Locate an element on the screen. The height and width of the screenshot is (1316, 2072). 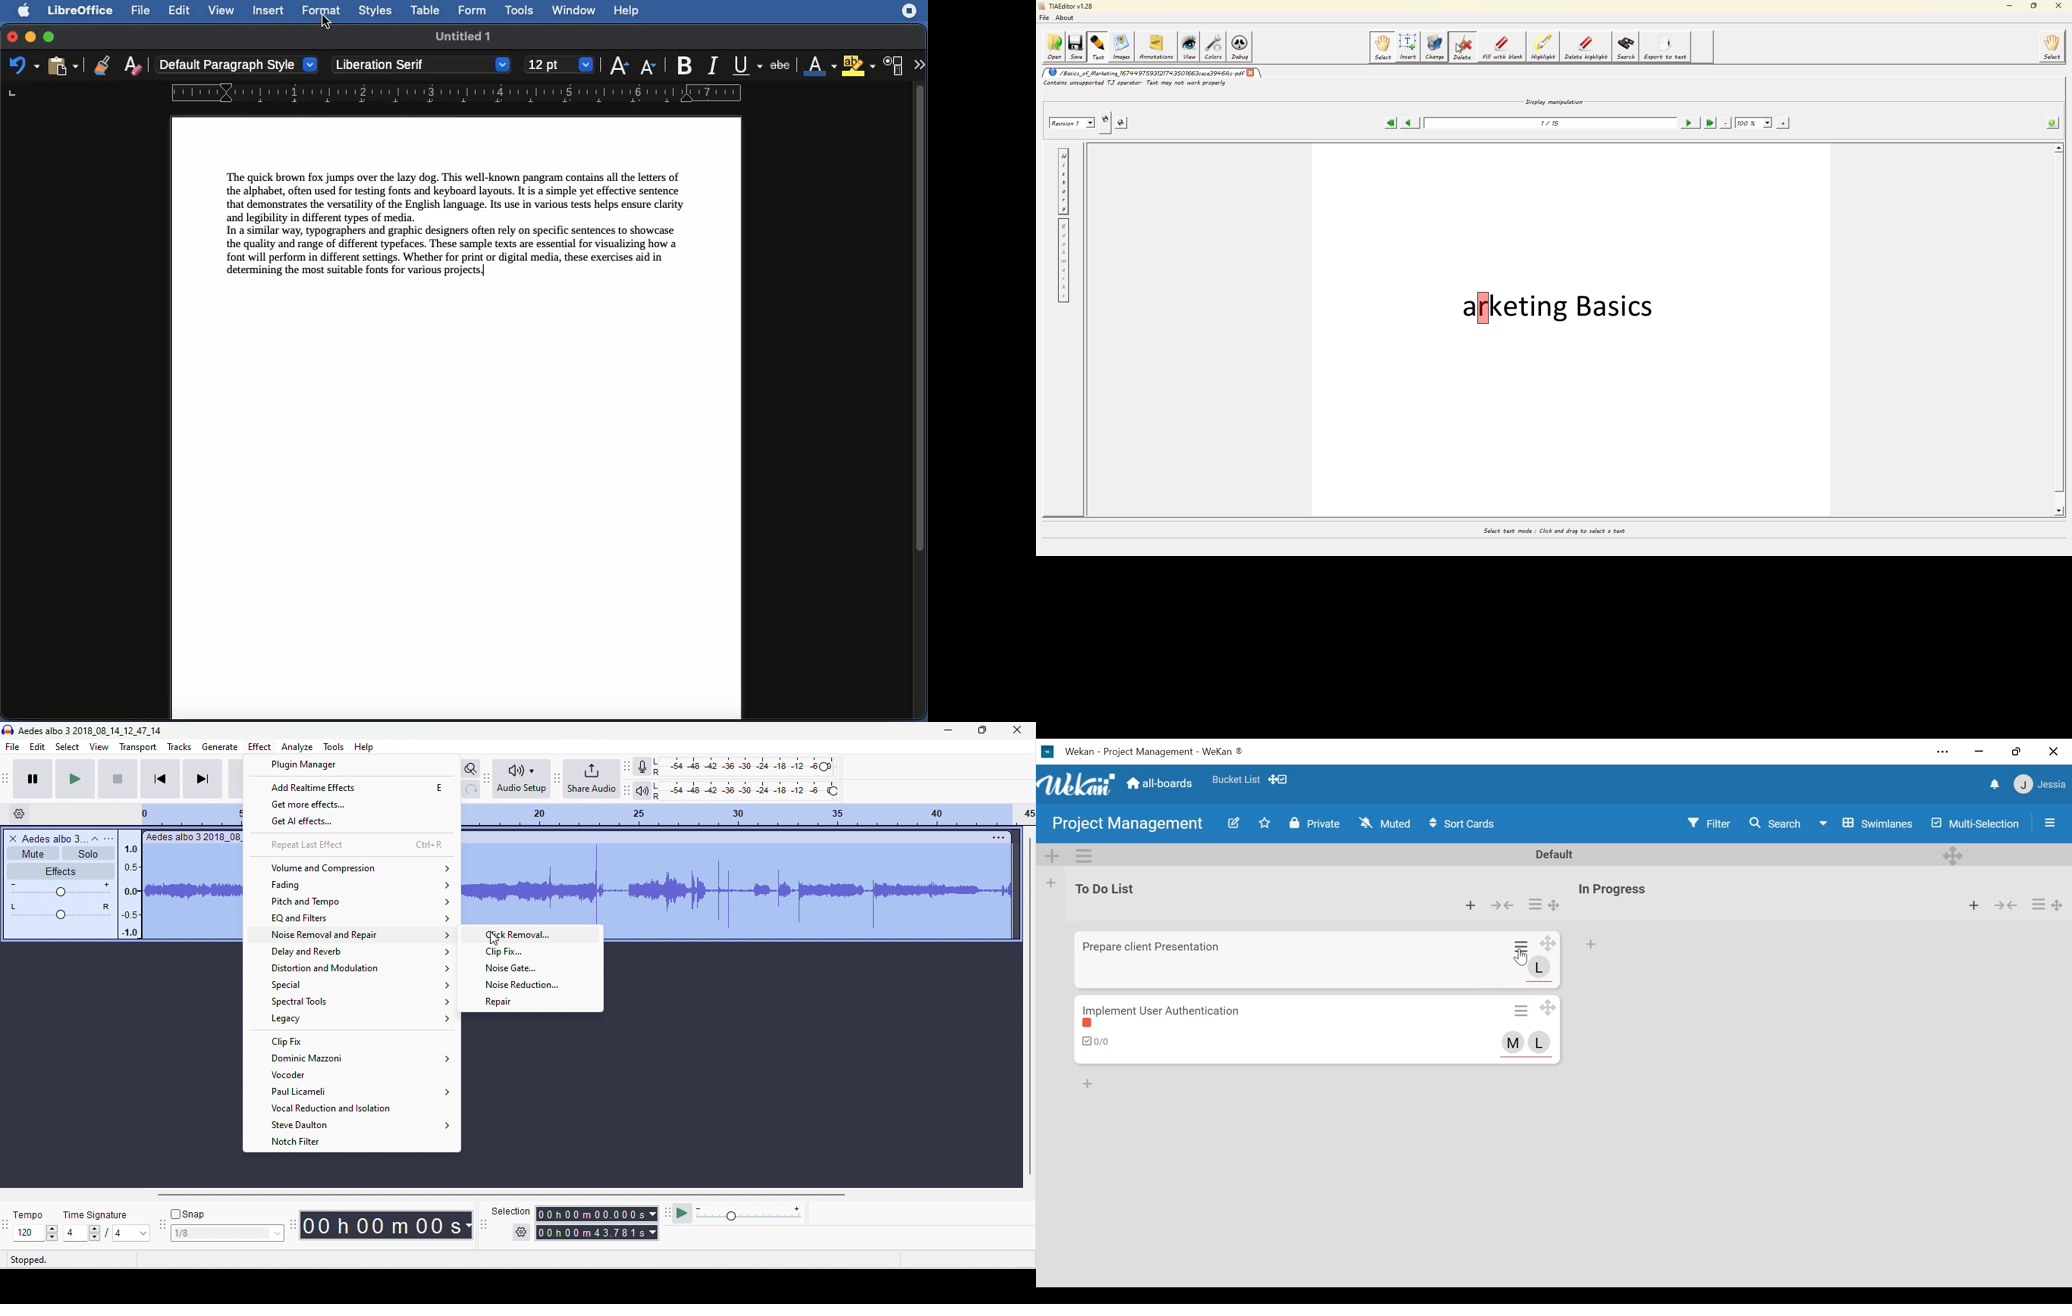
settings and more is located at coordinates (1942, 752).